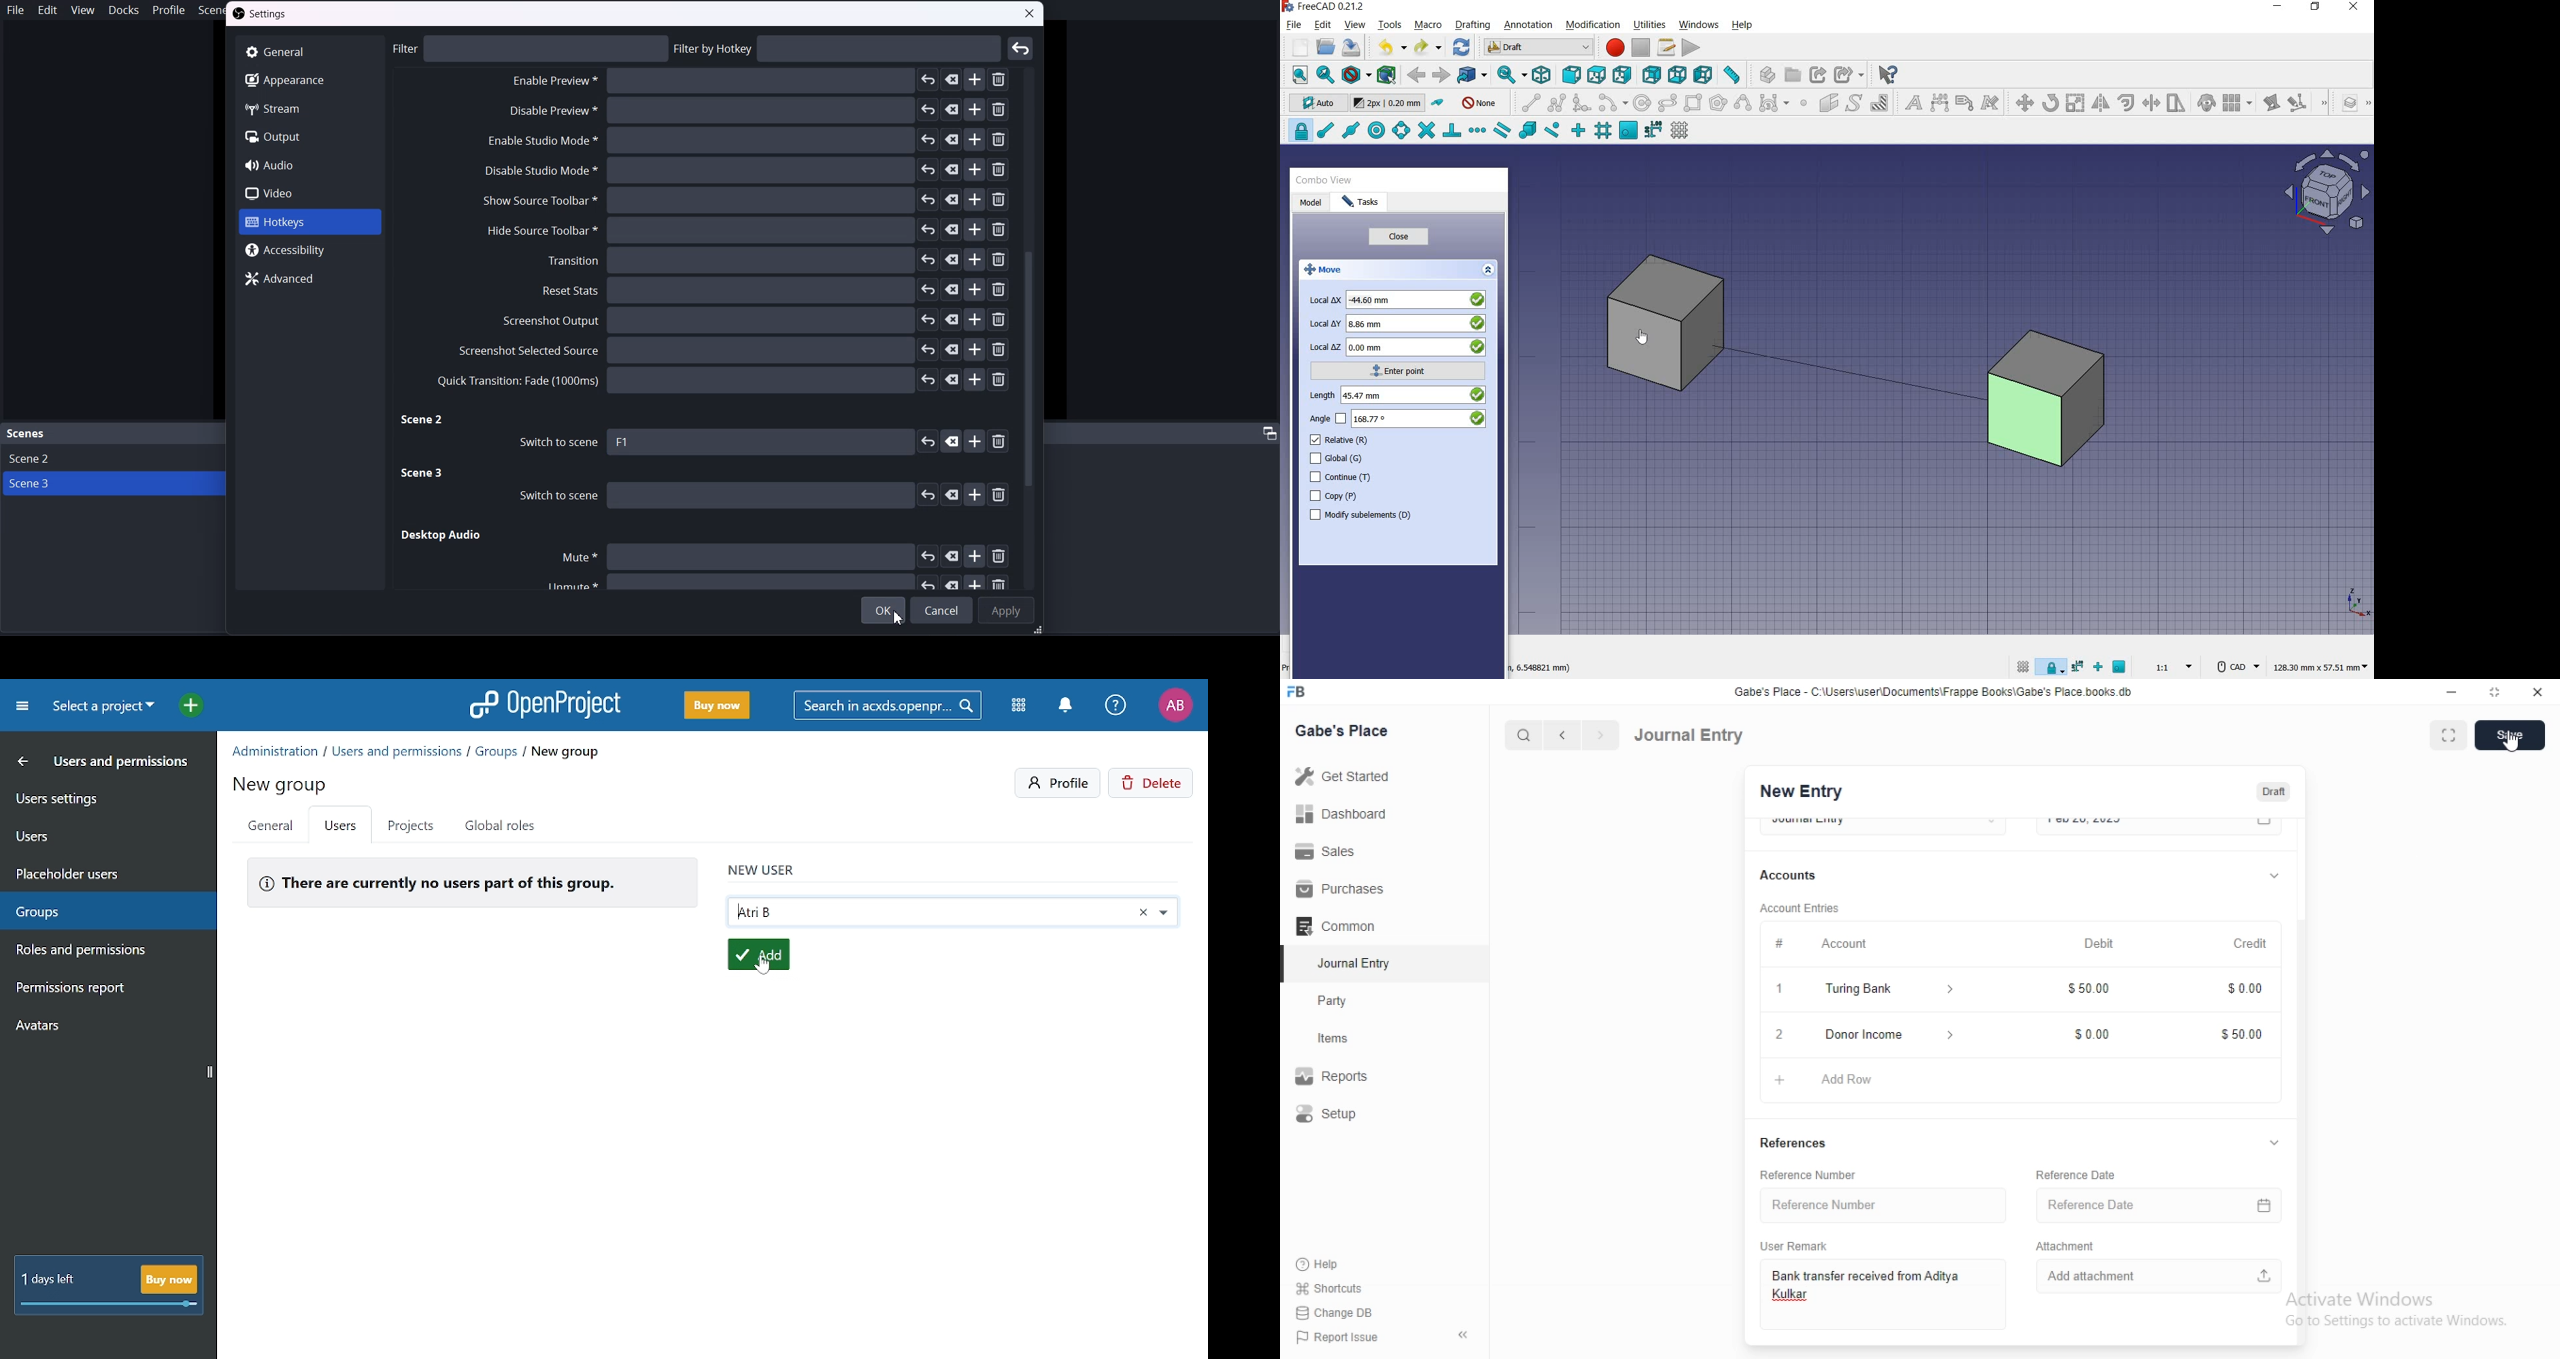 This screenshot has width=2576, height=1372. I want to click on calender, so click(2268, 1202).